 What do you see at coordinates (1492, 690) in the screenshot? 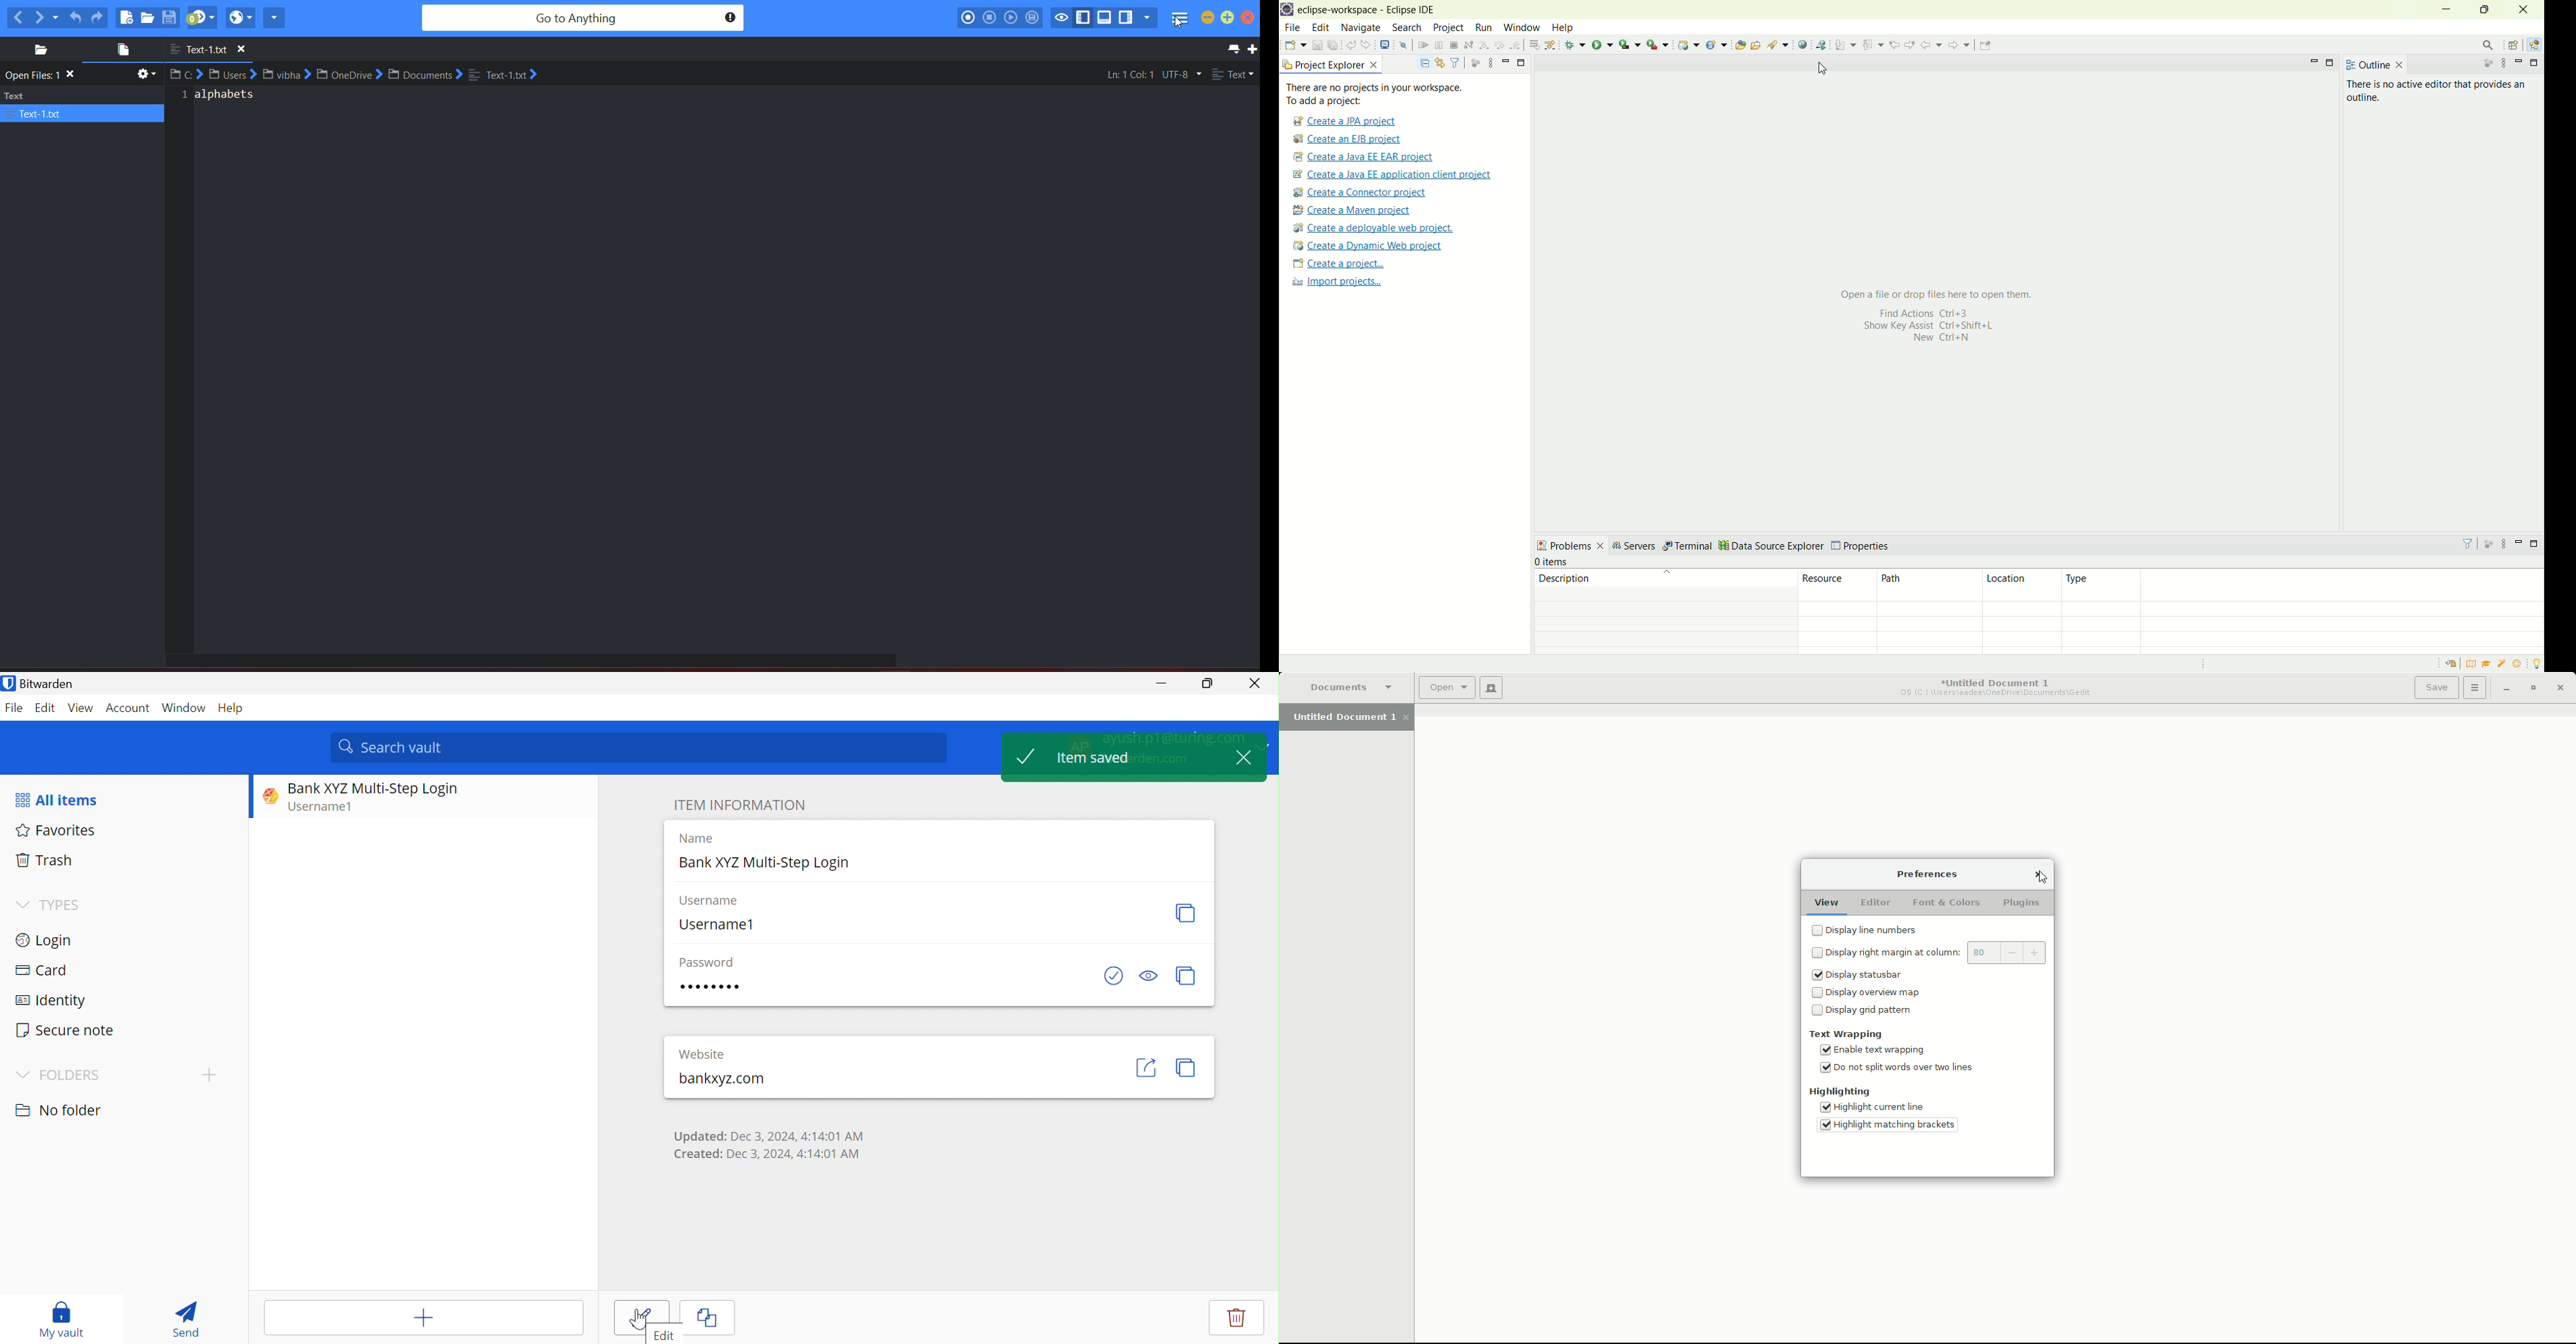
I see `New` at bounding box center [1492, 690].